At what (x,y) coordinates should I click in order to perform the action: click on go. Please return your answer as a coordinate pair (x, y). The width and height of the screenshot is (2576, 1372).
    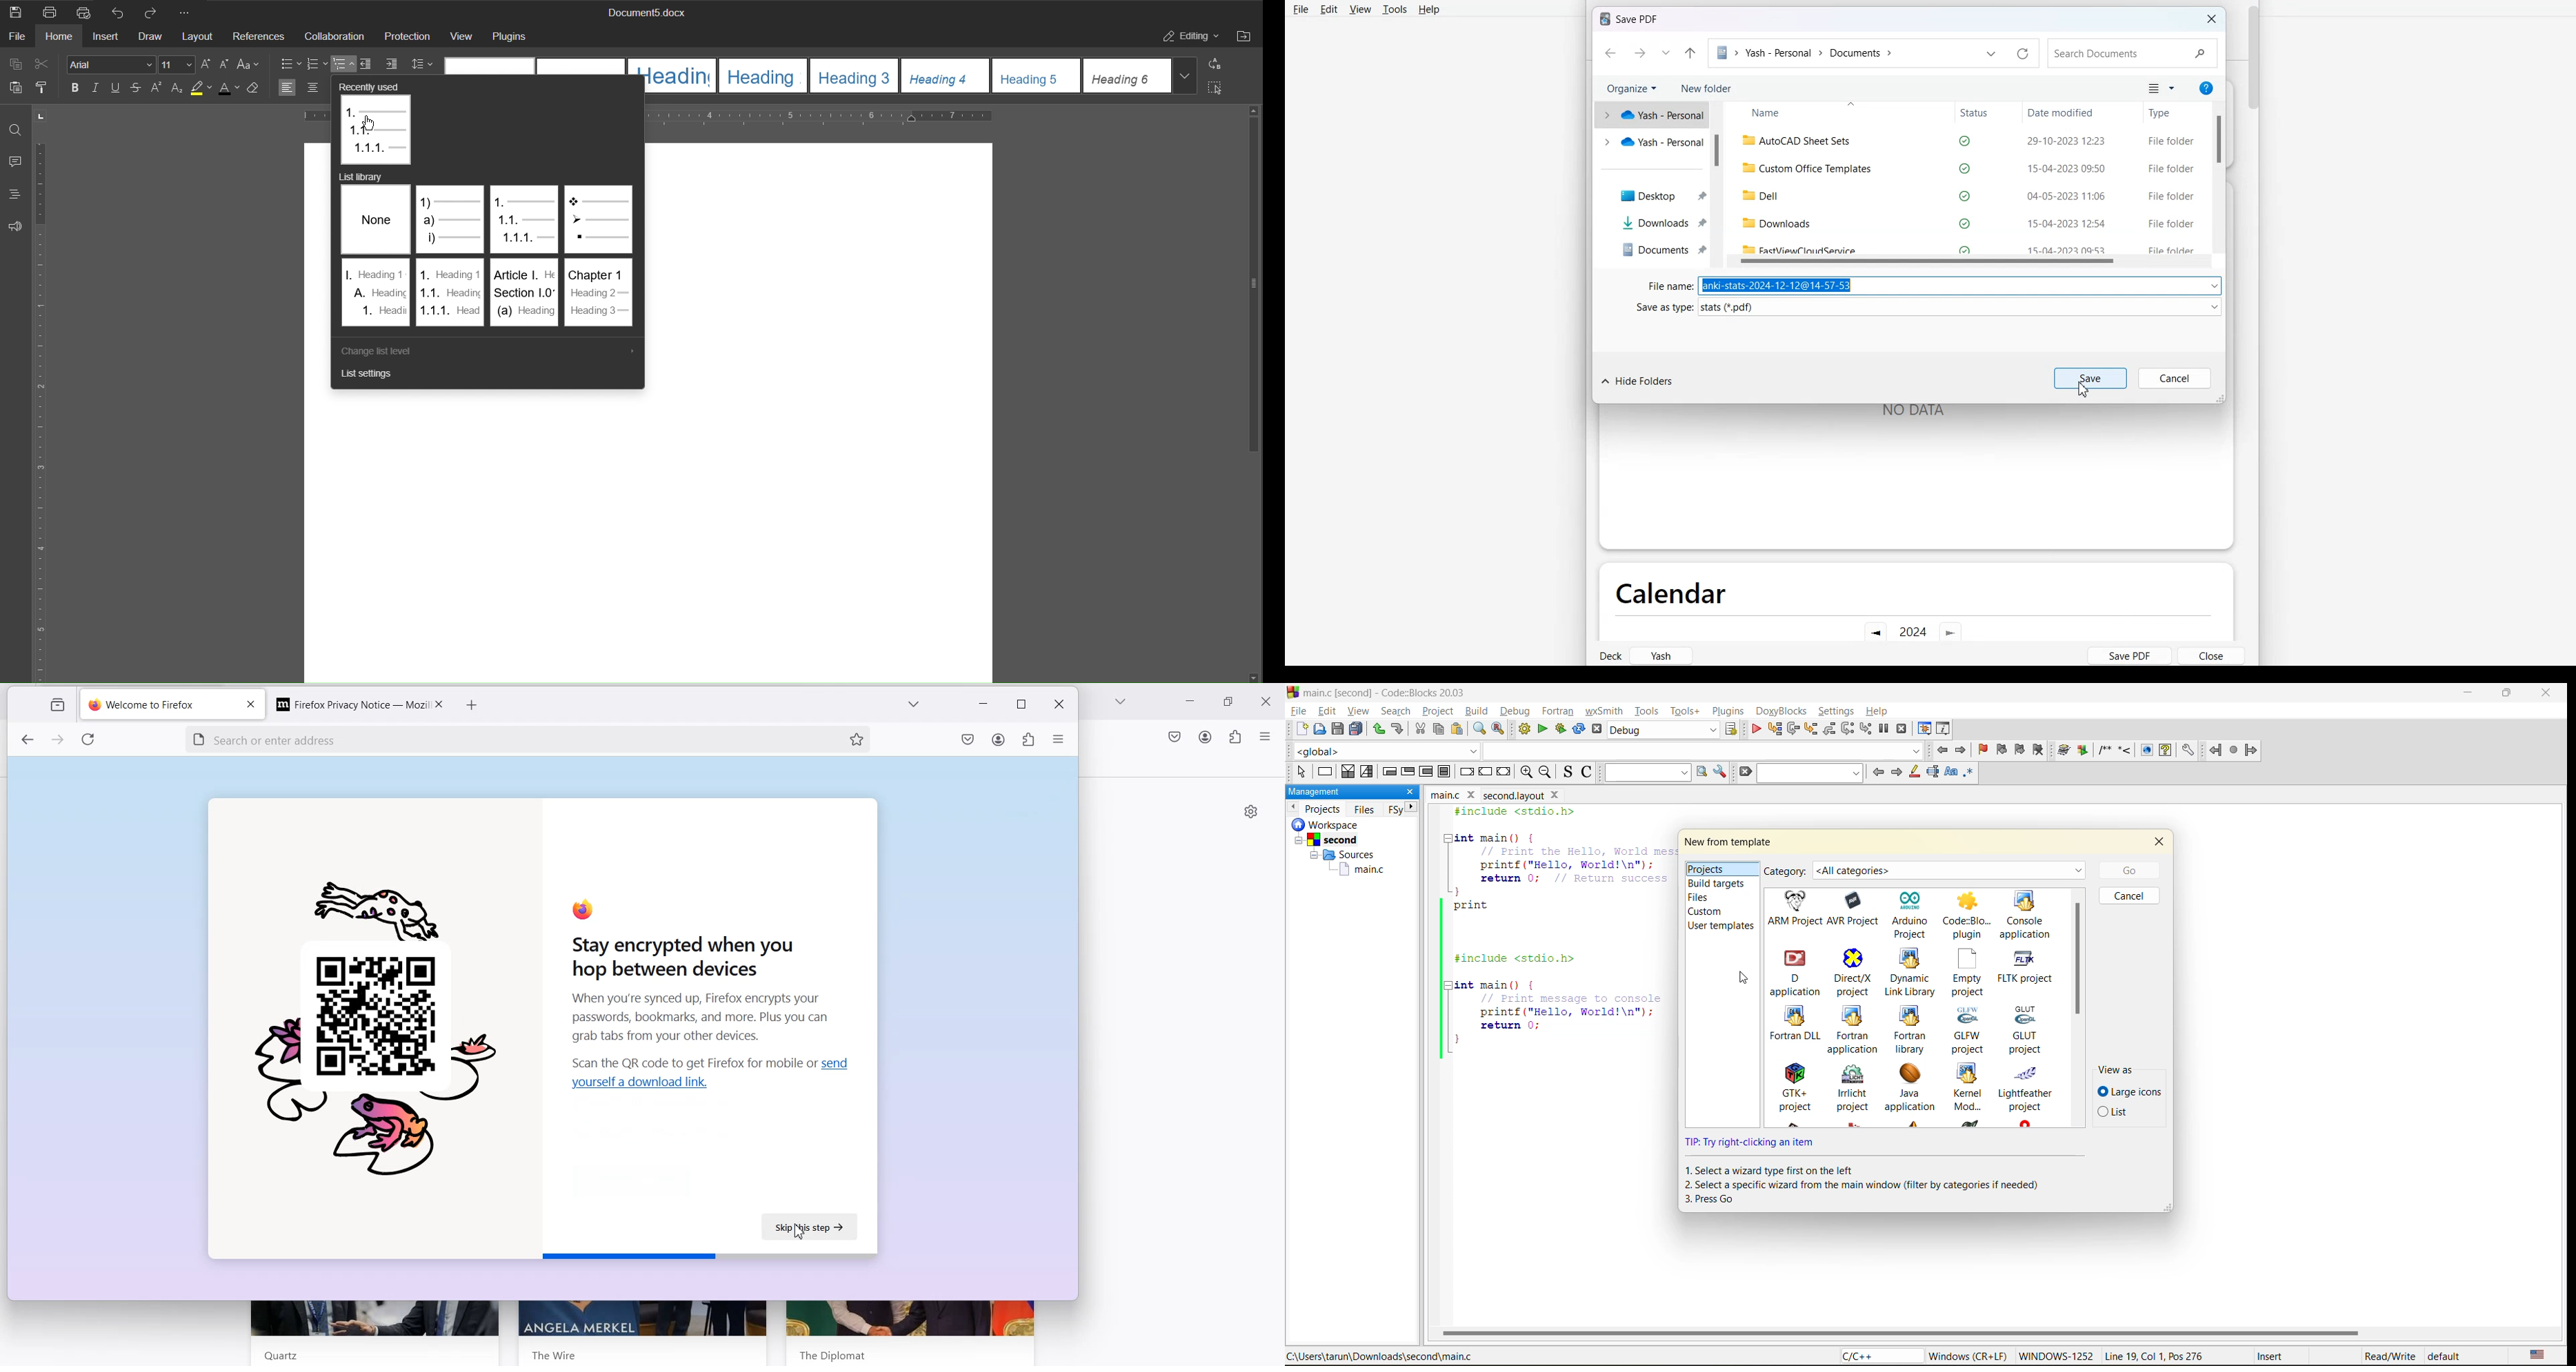
    Looking at the image, I should click on (2127, 869).